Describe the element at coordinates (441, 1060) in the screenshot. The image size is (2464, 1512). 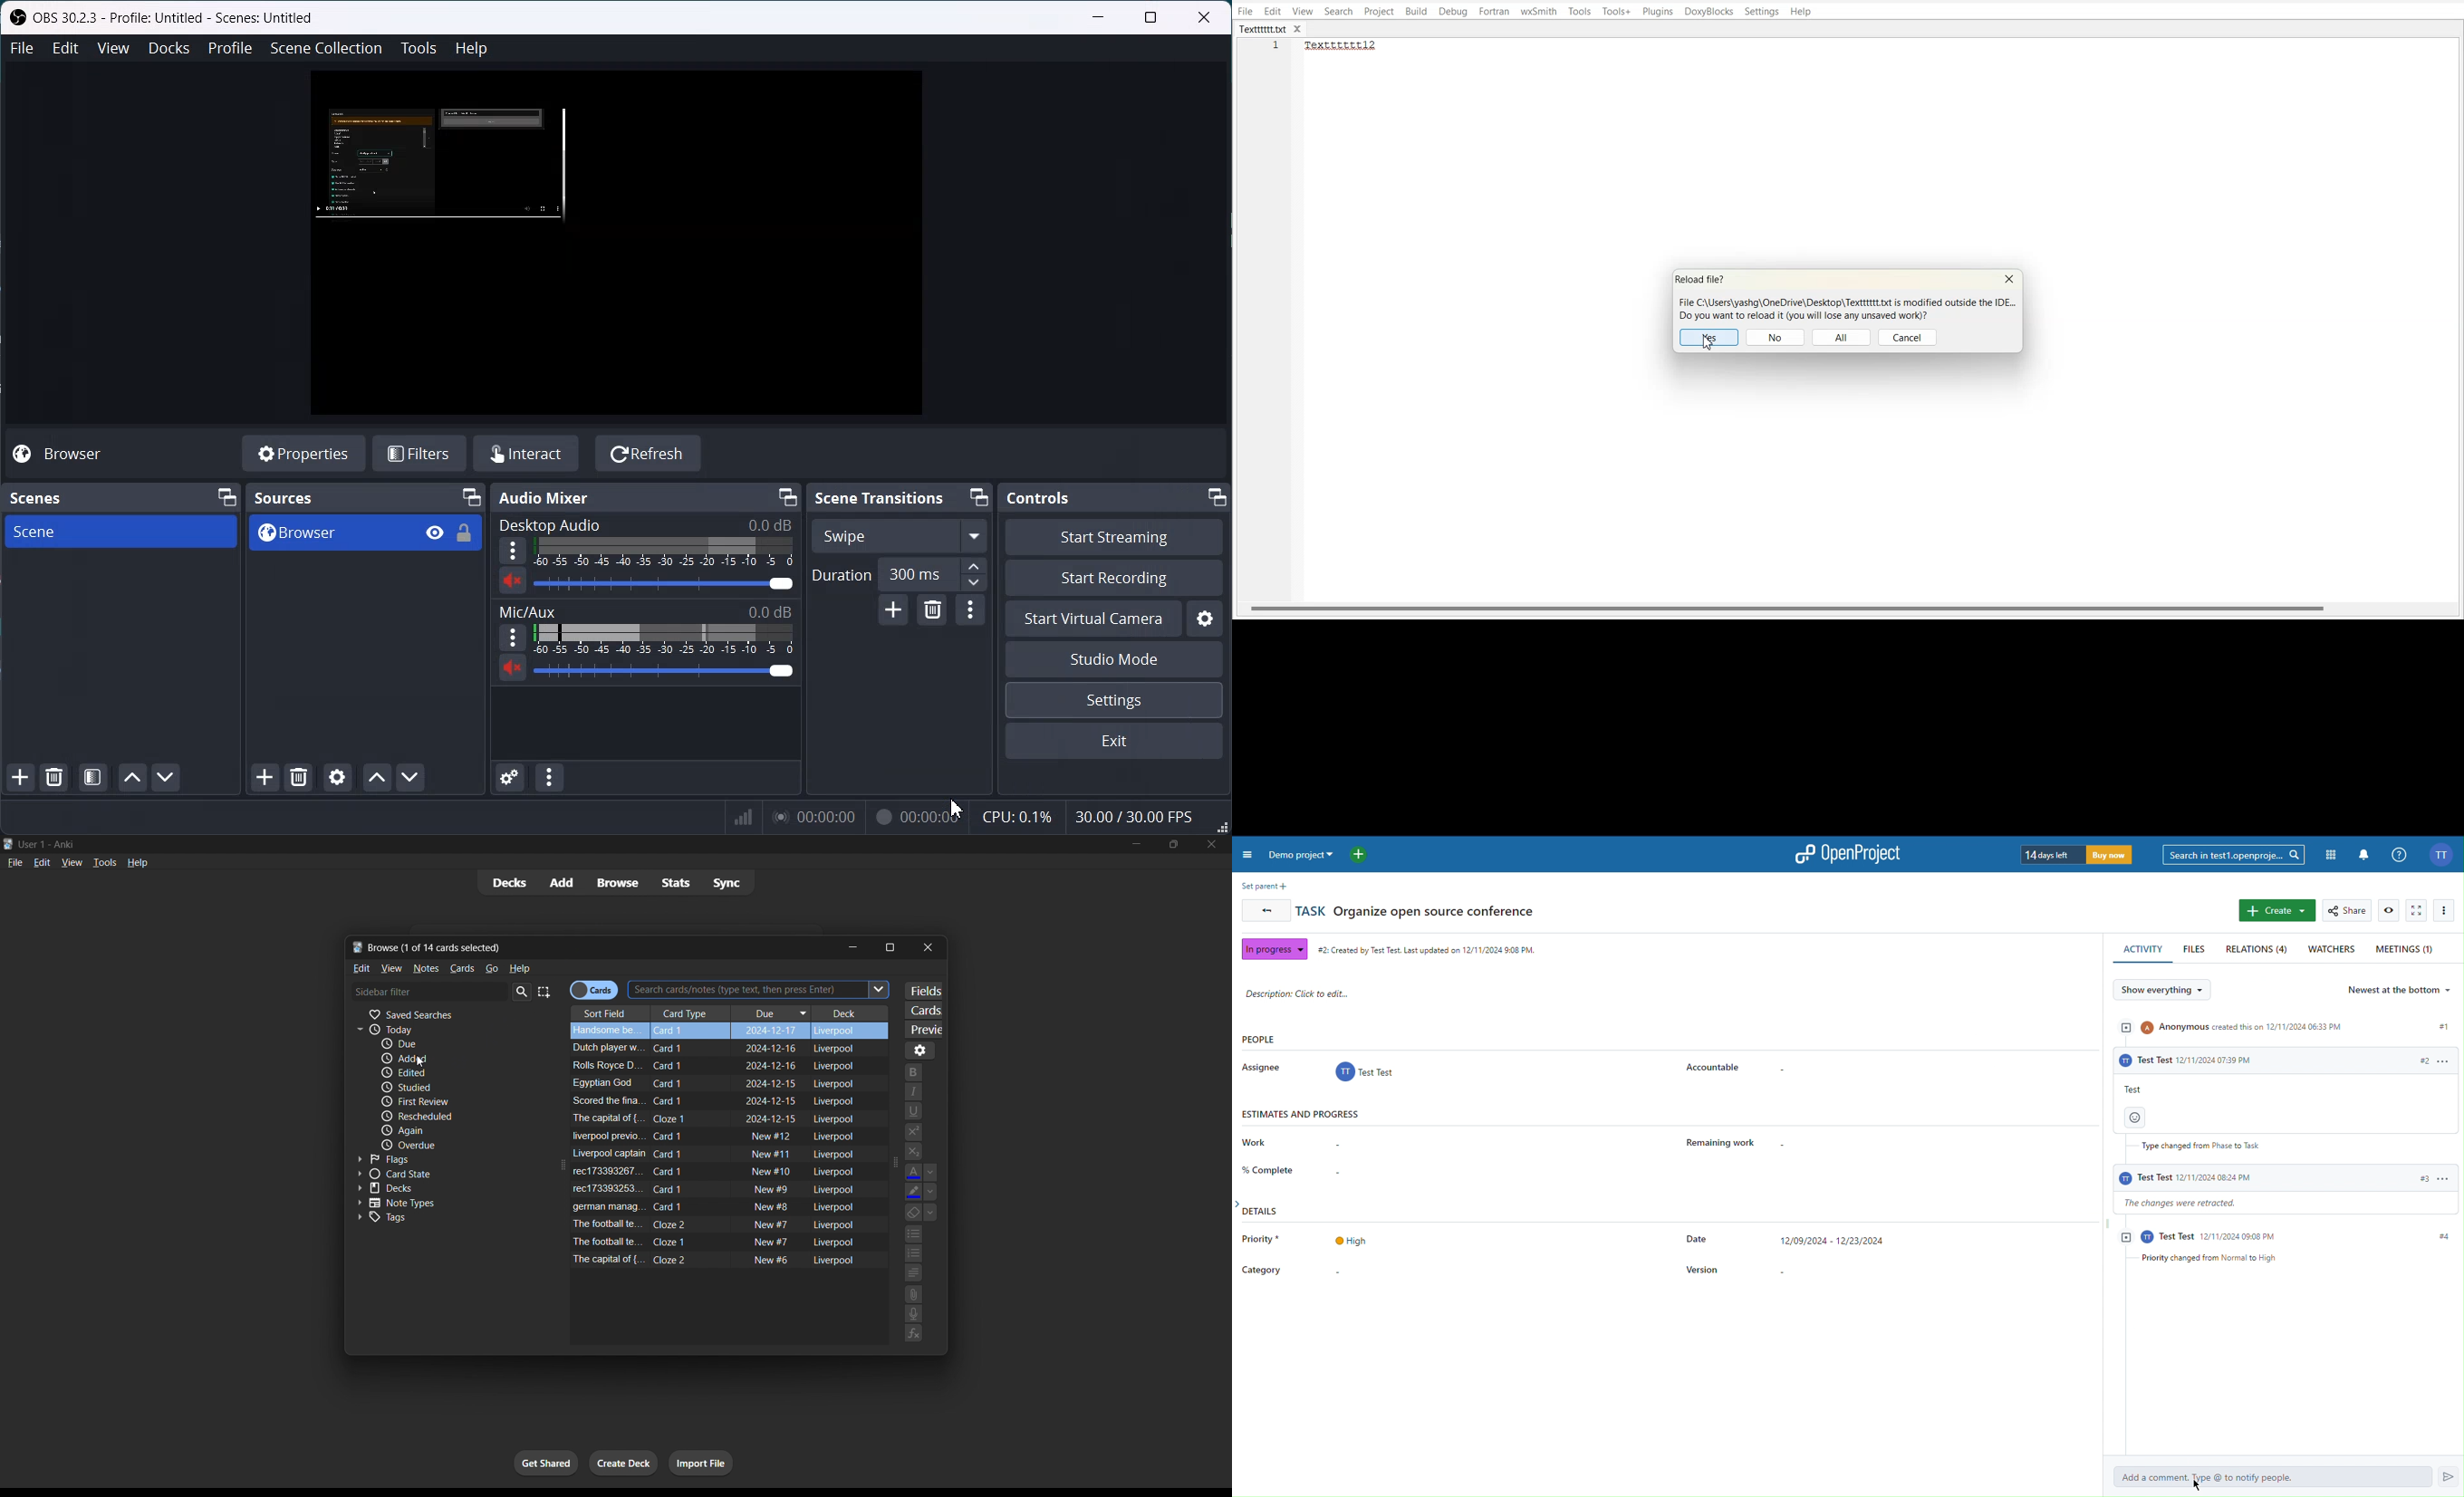
I see `added` at that location.